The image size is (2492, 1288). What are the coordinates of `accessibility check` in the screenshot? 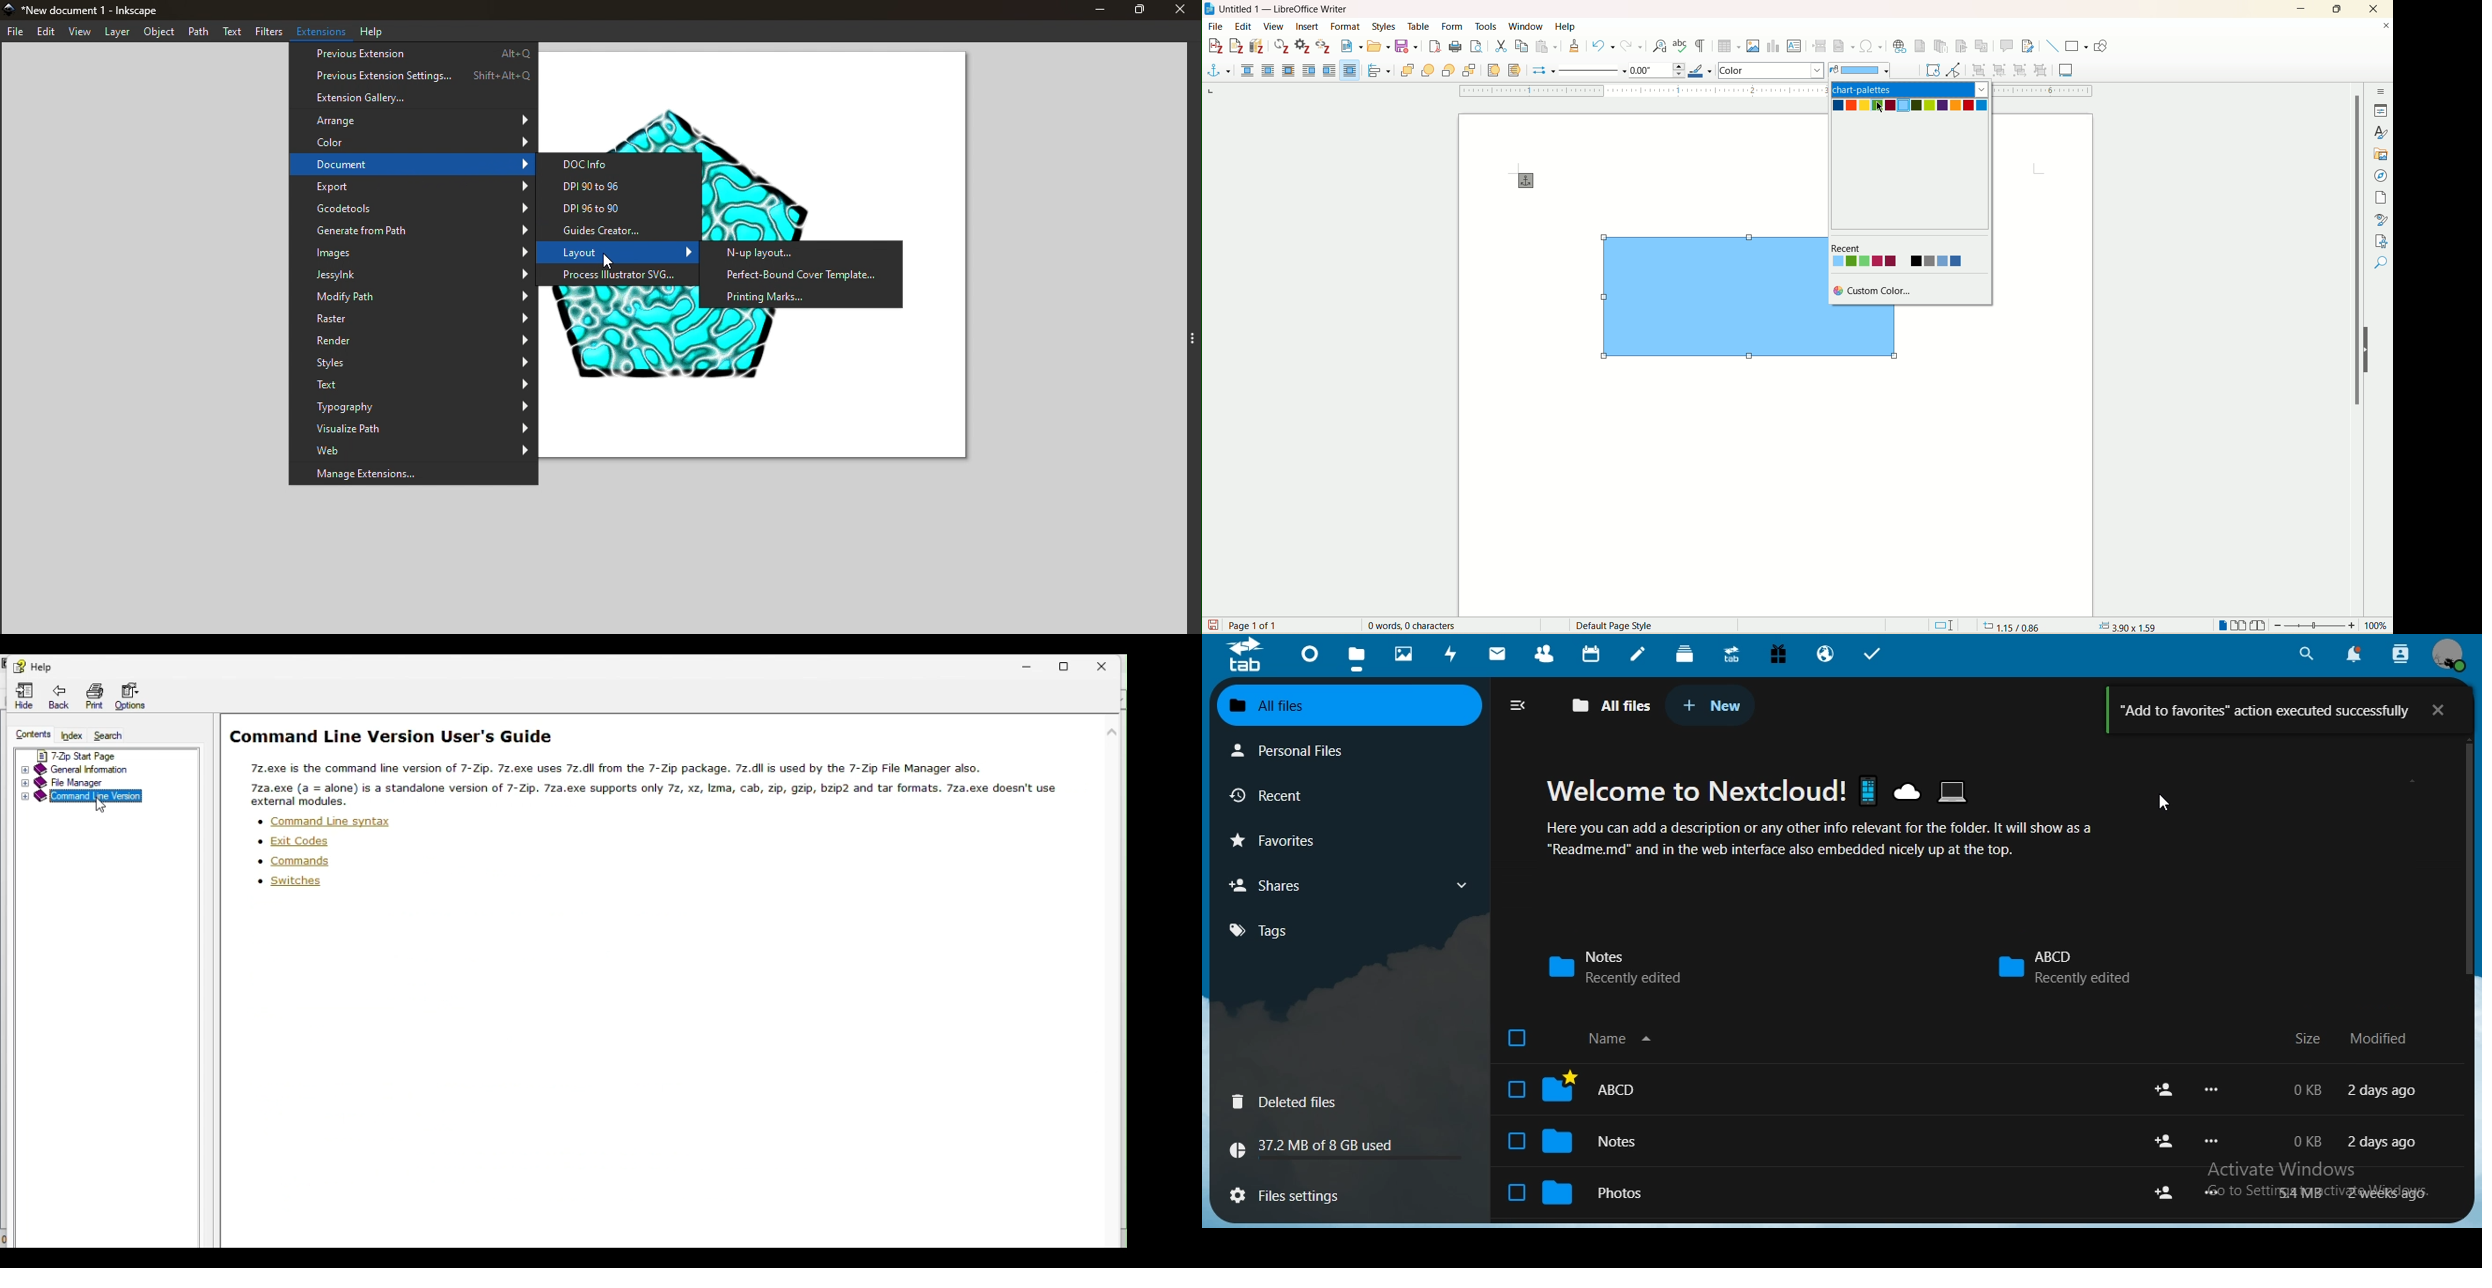 It's located at (2380, 263).